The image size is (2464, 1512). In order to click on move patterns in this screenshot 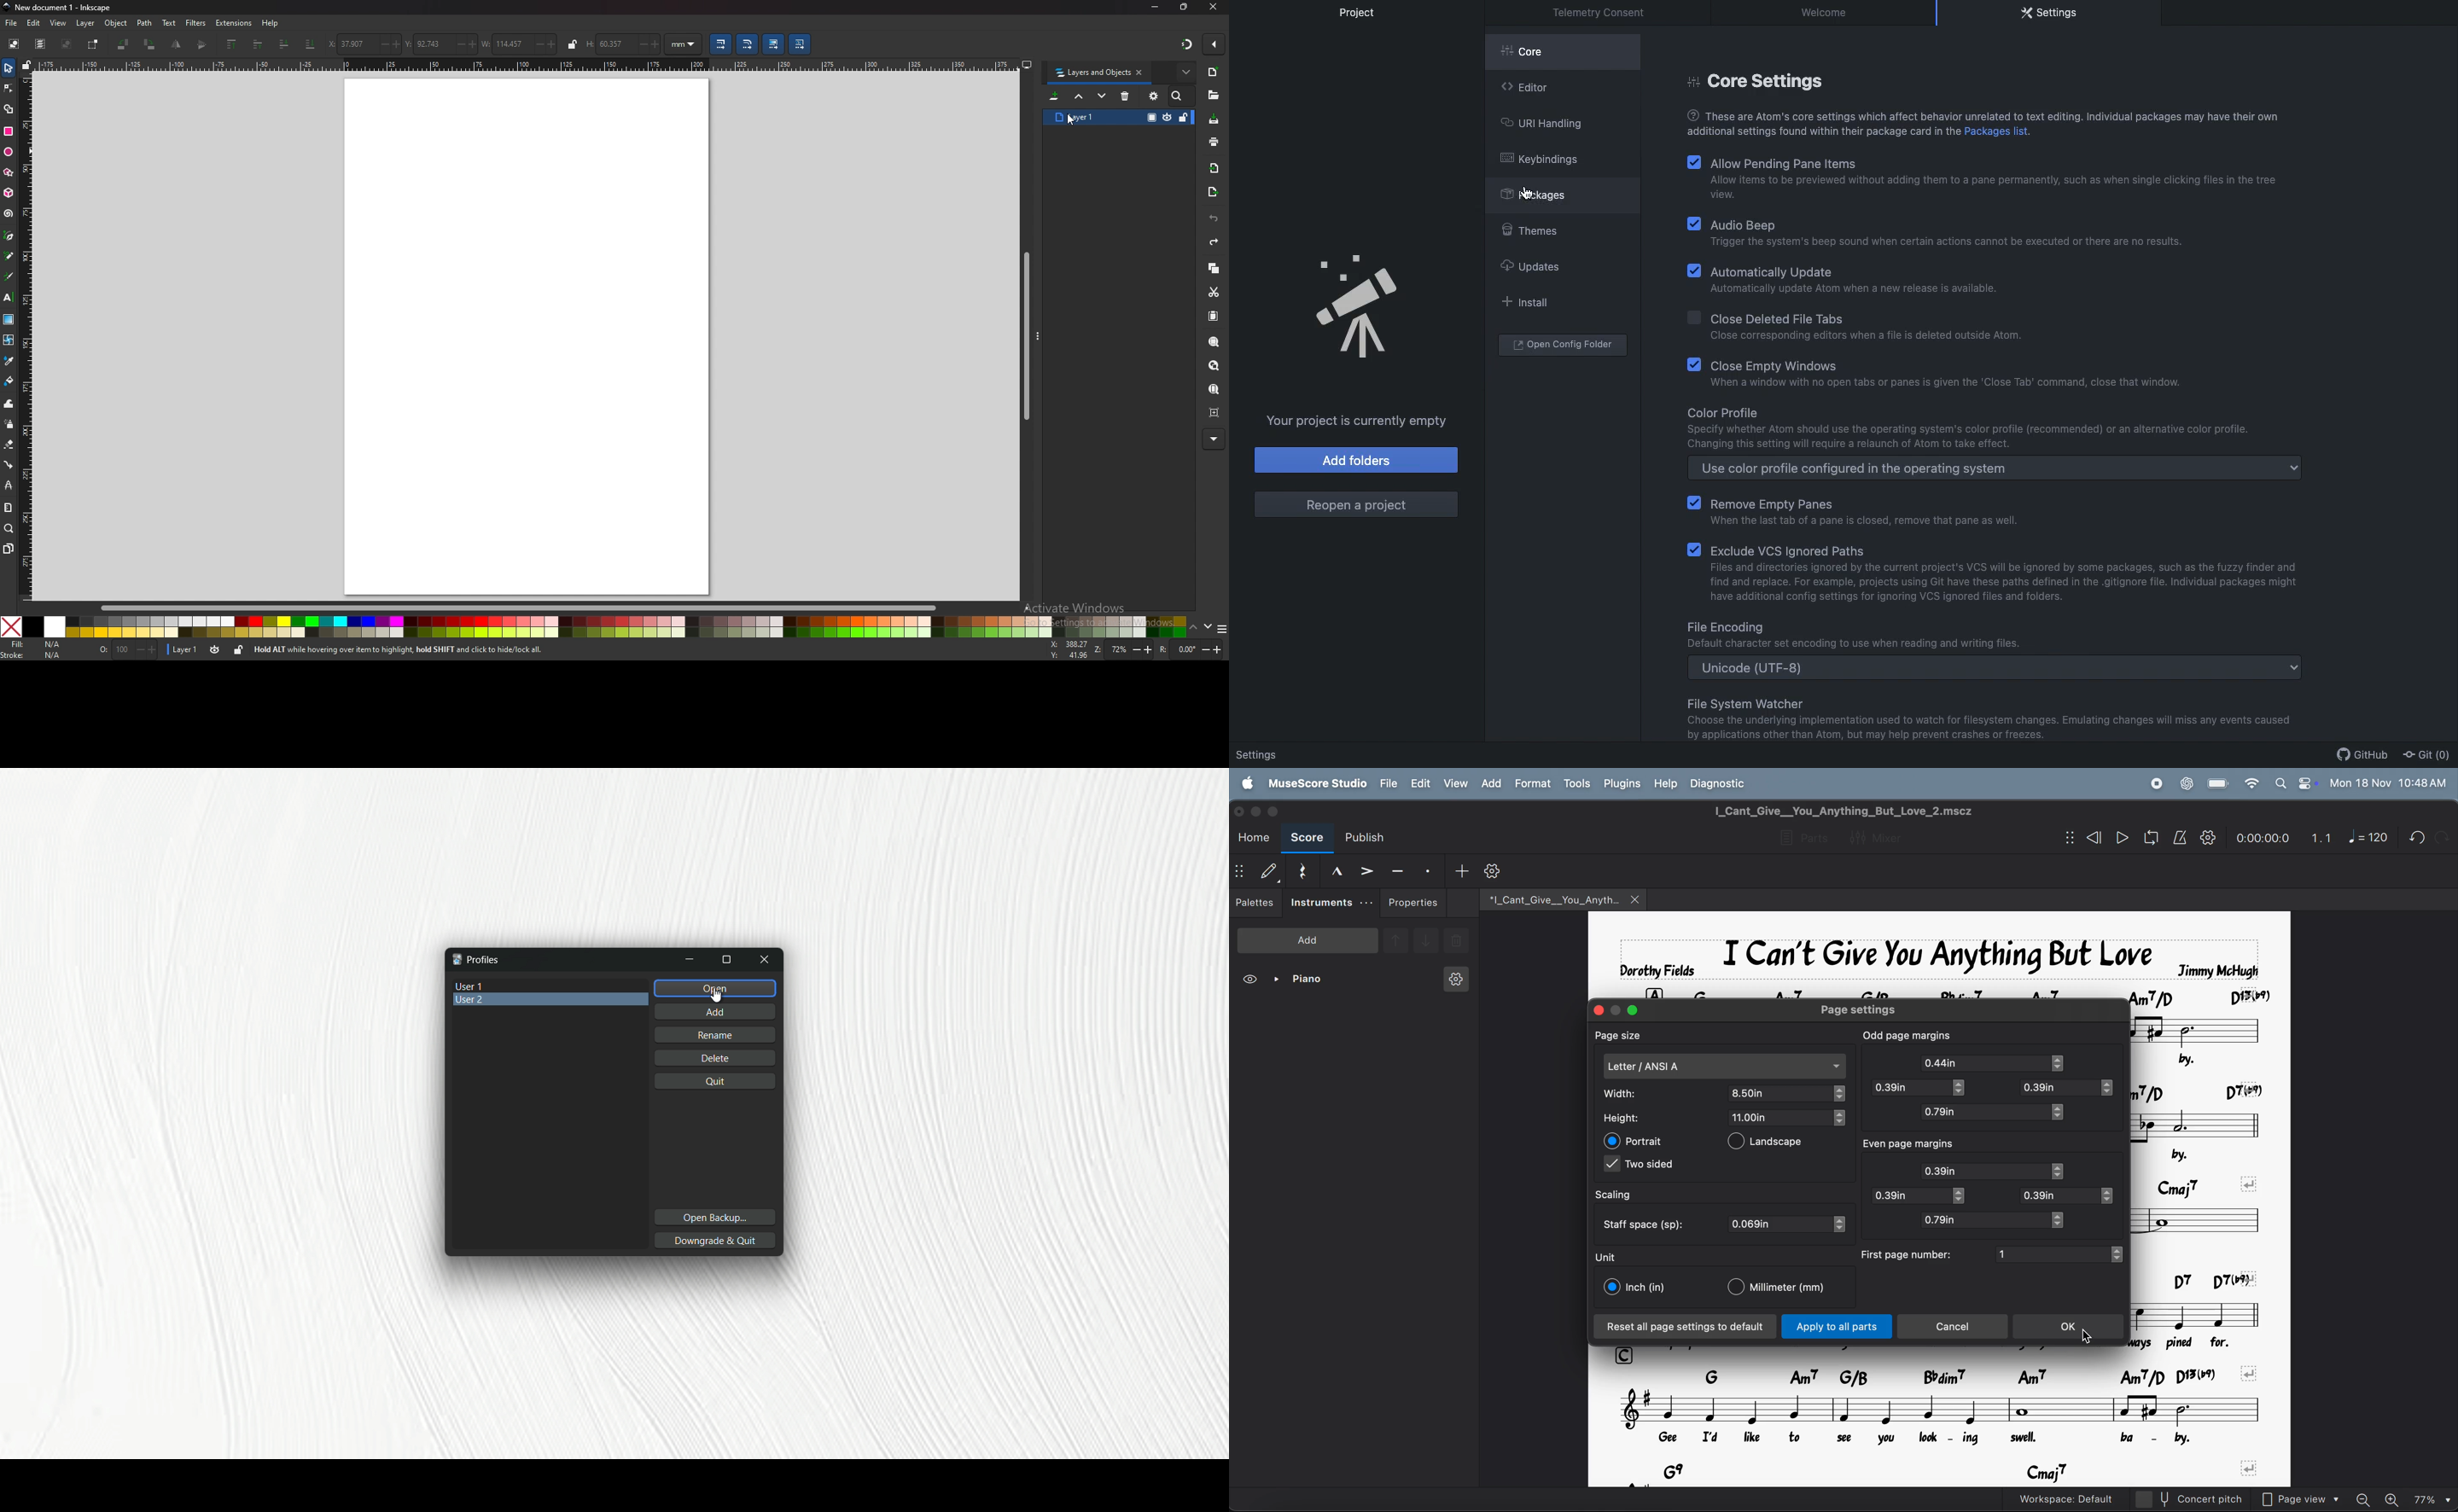, I will do `click(800, 44)`.